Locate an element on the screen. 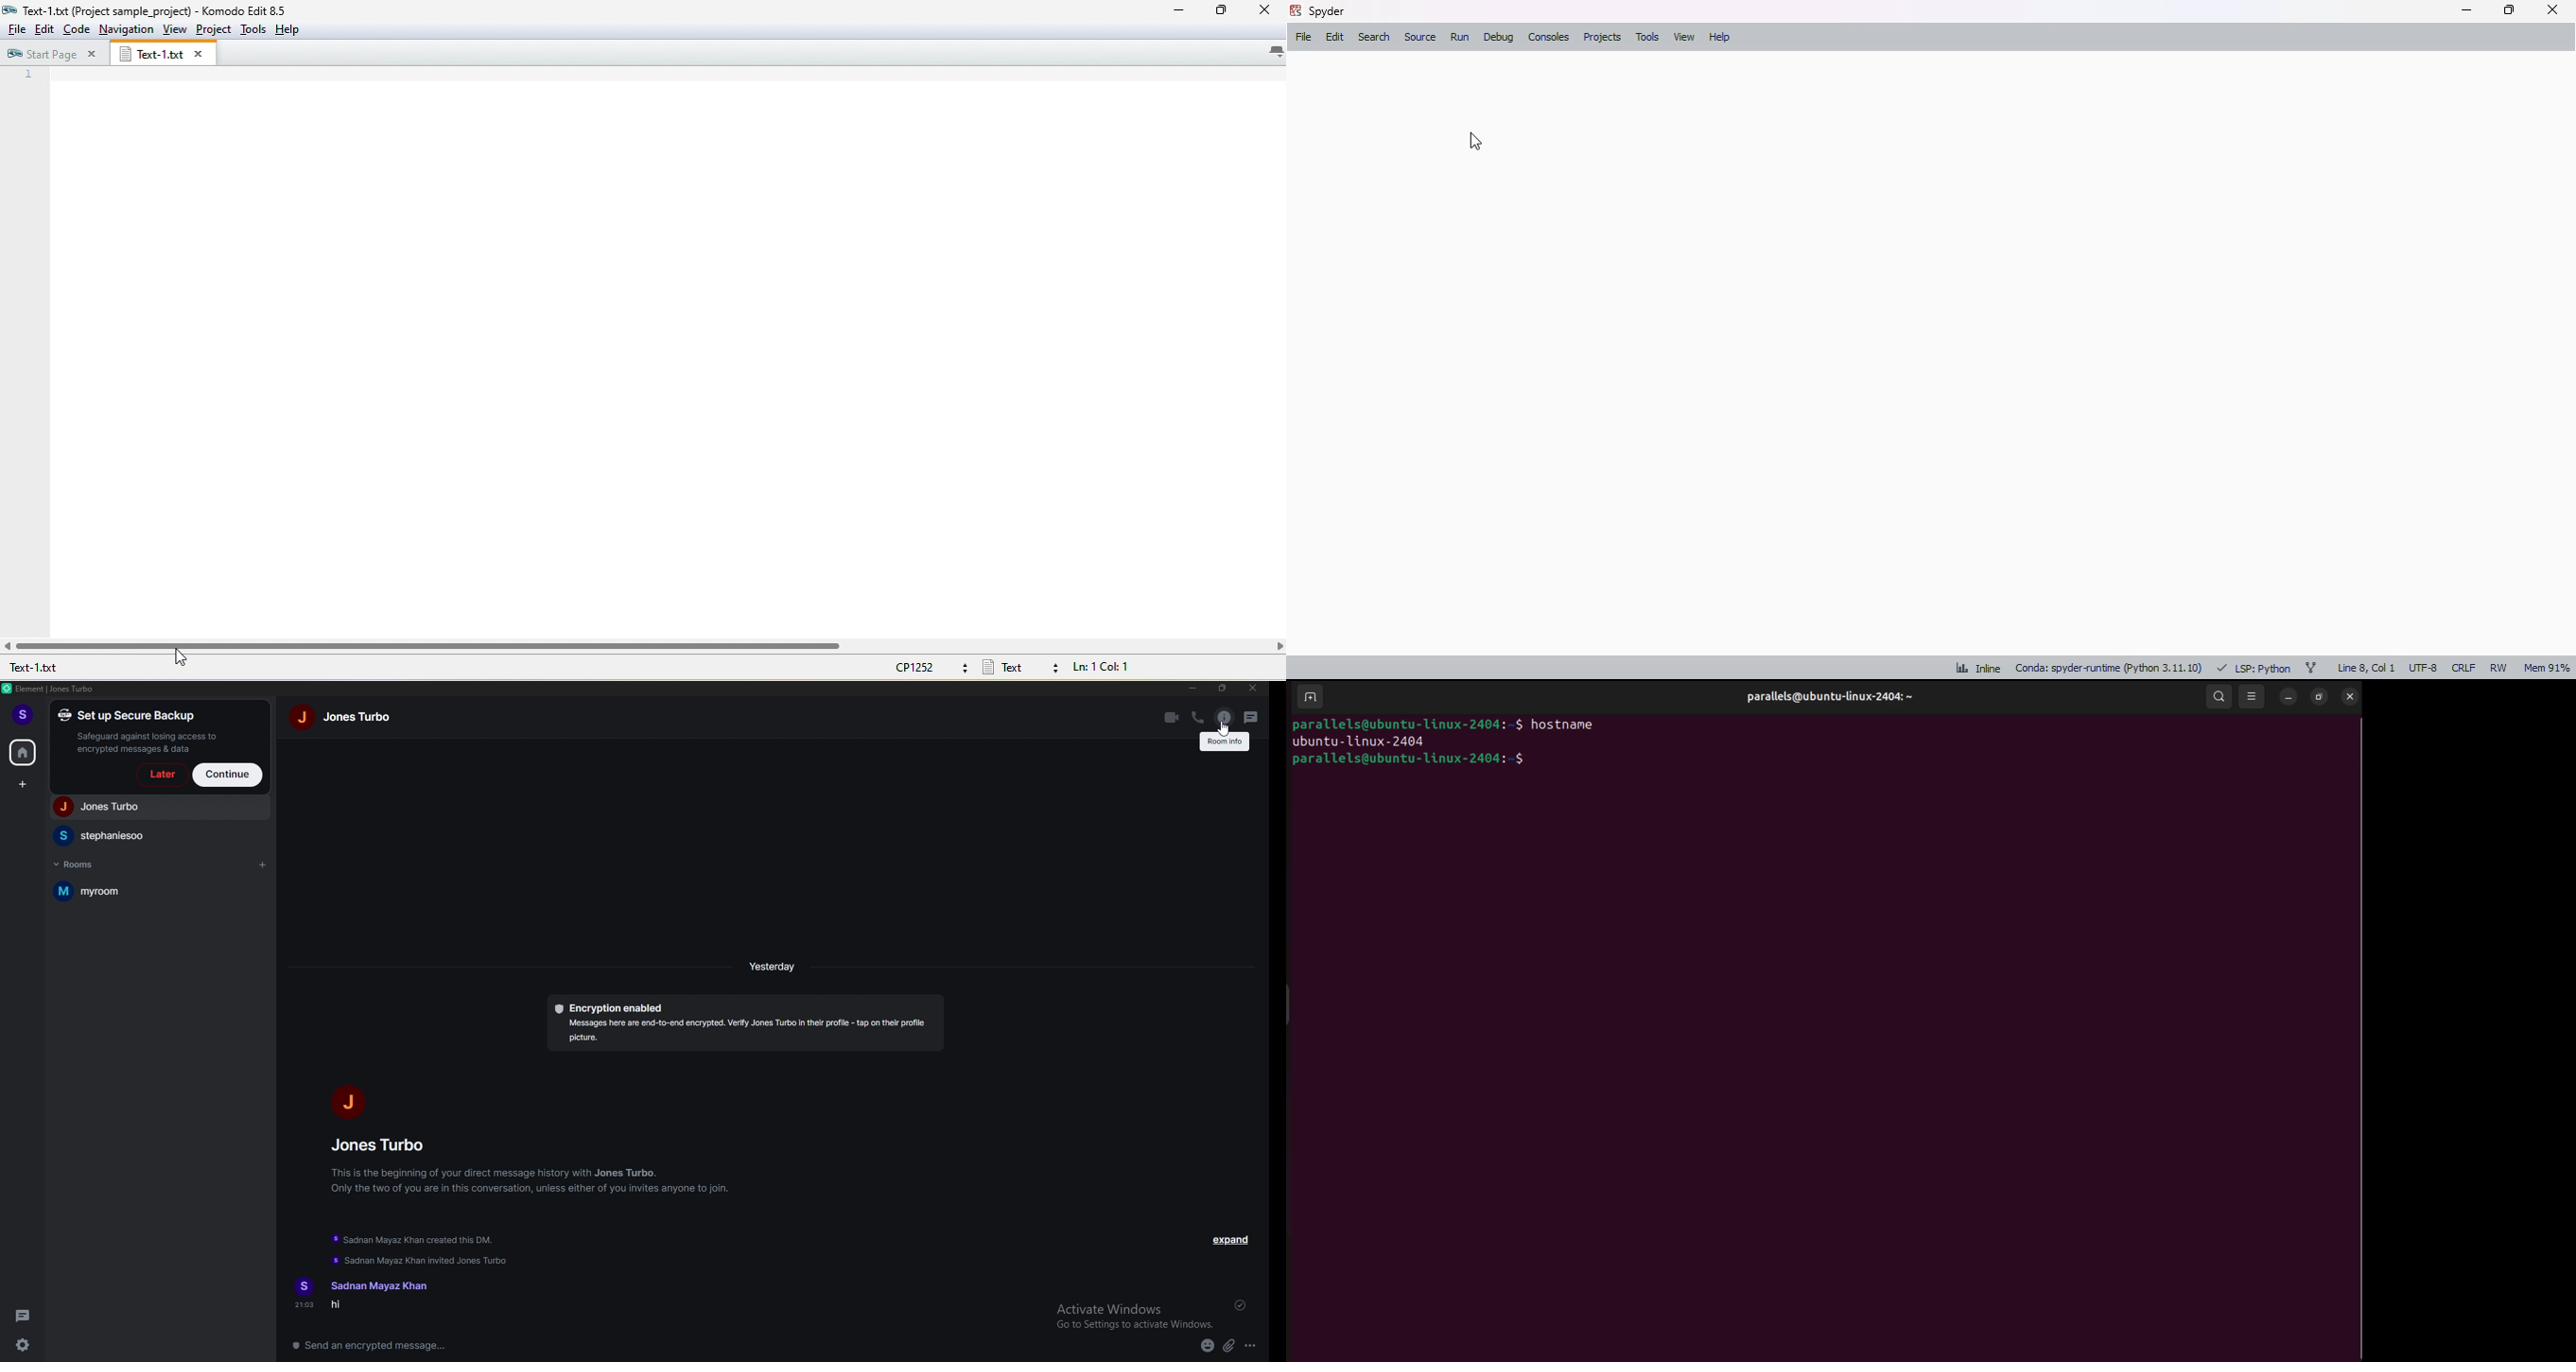  text-1.txt is located at coordinates (149, 54).